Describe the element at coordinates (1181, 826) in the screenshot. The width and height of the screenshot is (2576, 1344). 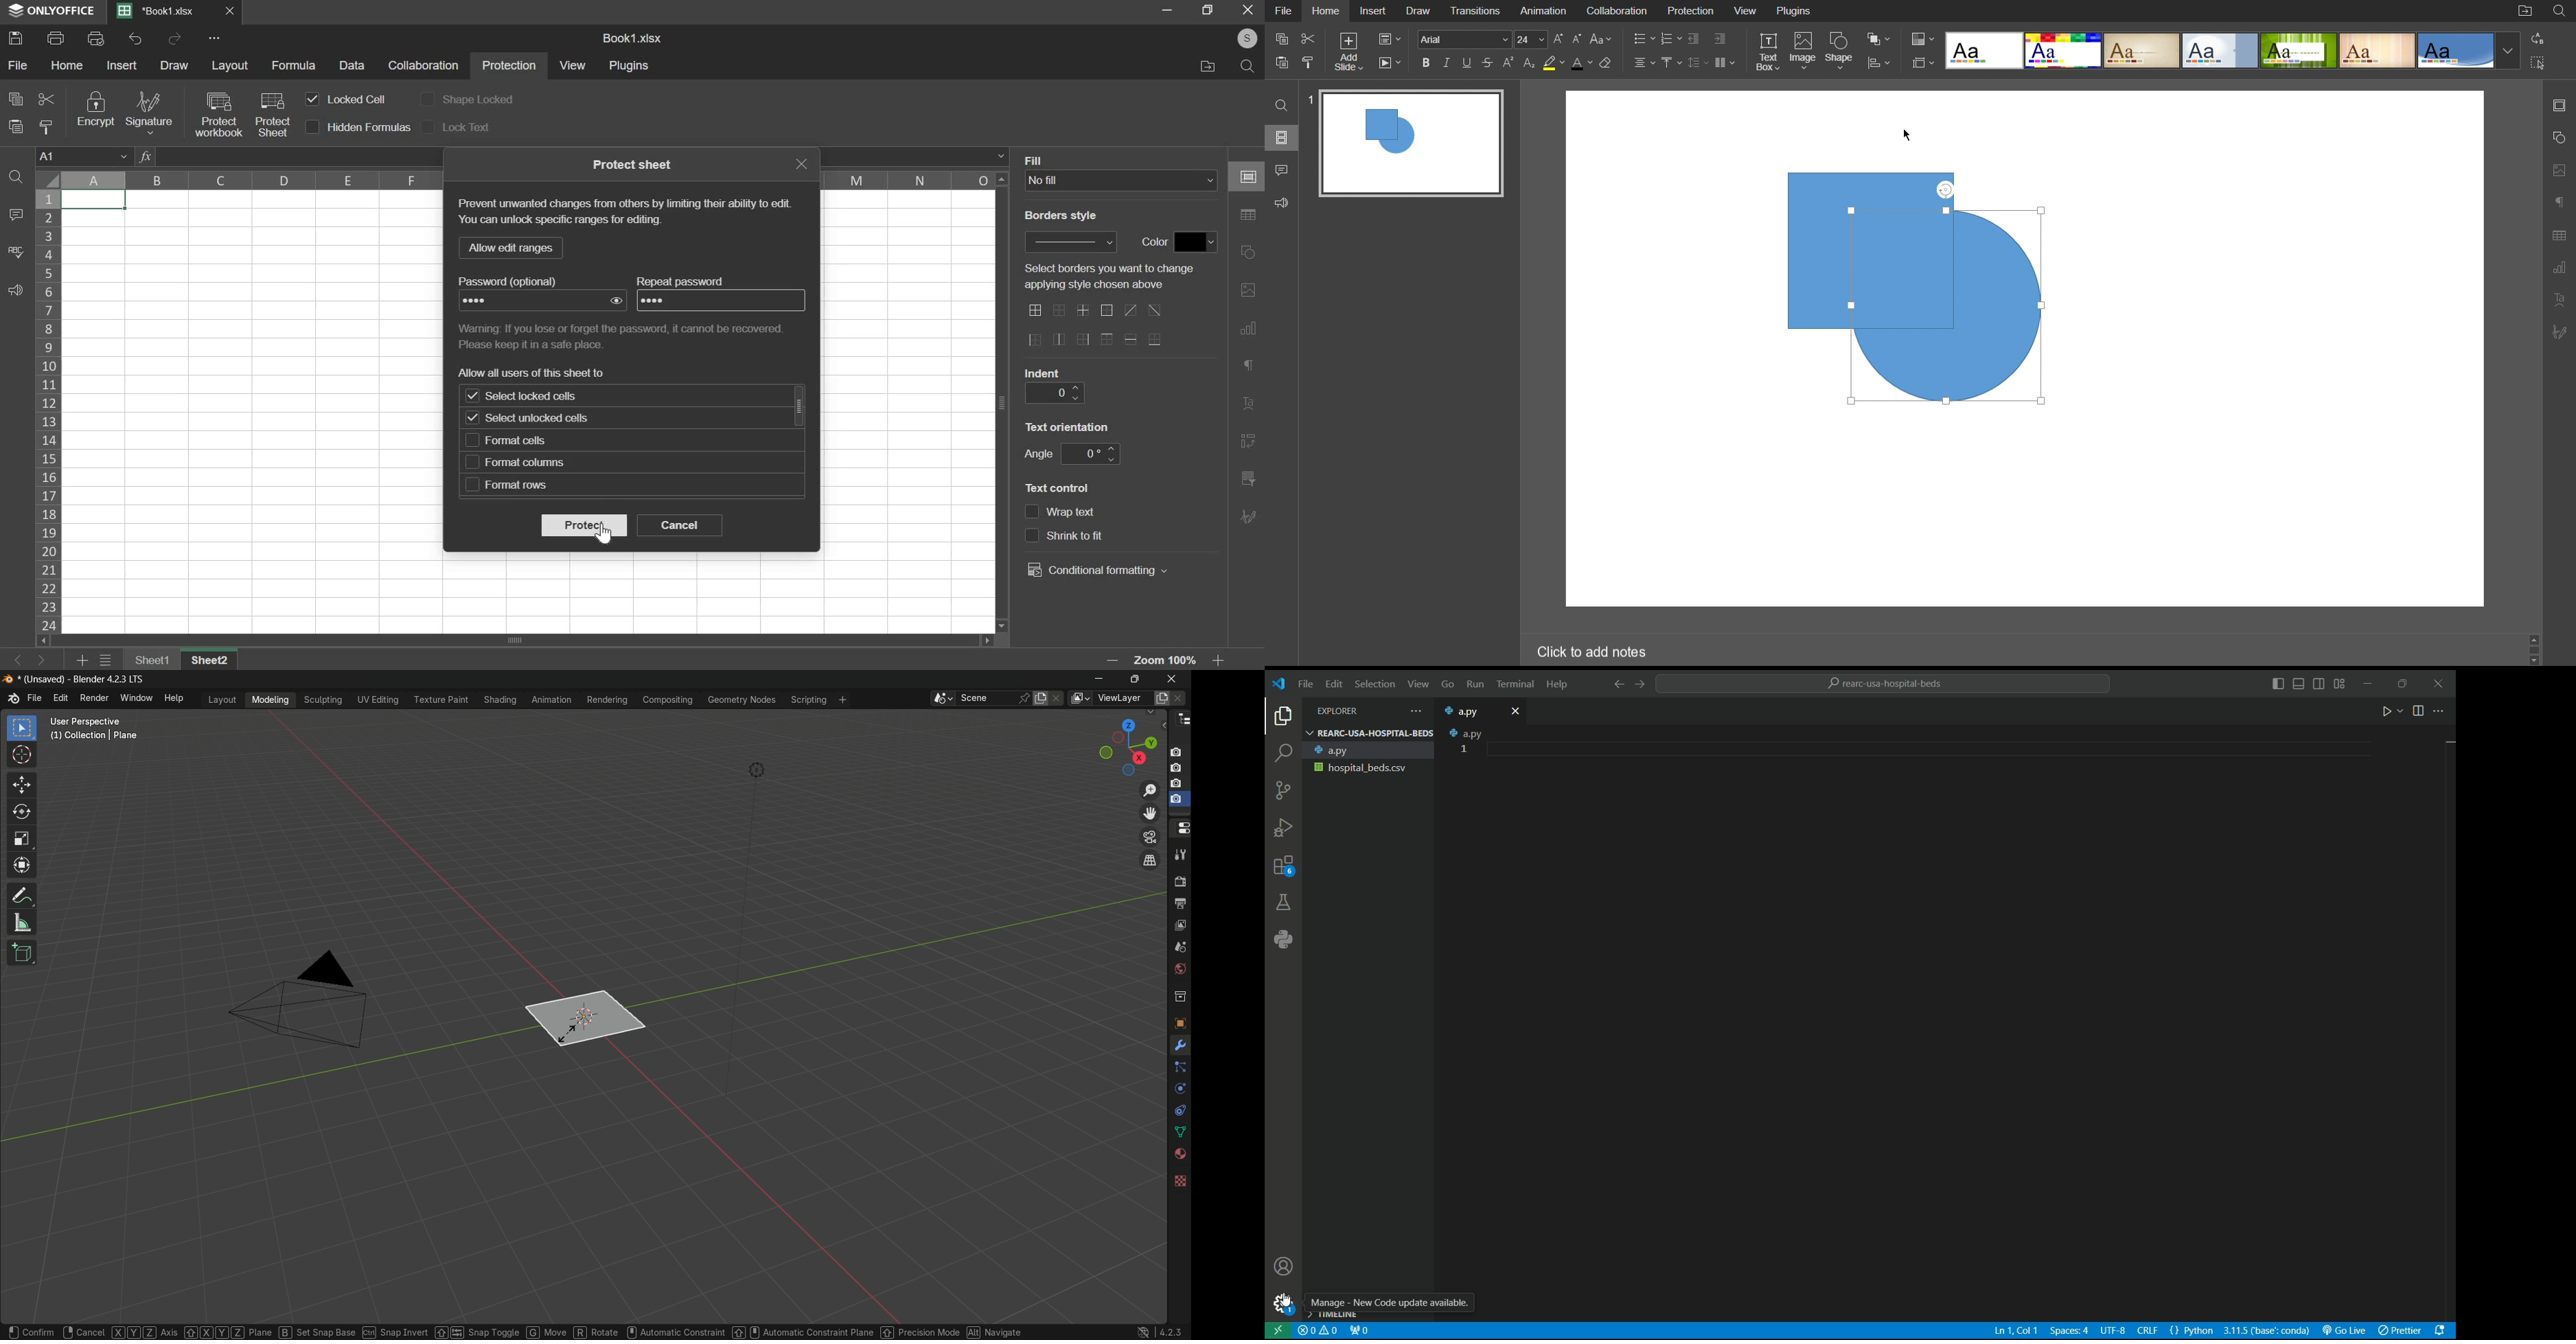
I see `properties` at that location.